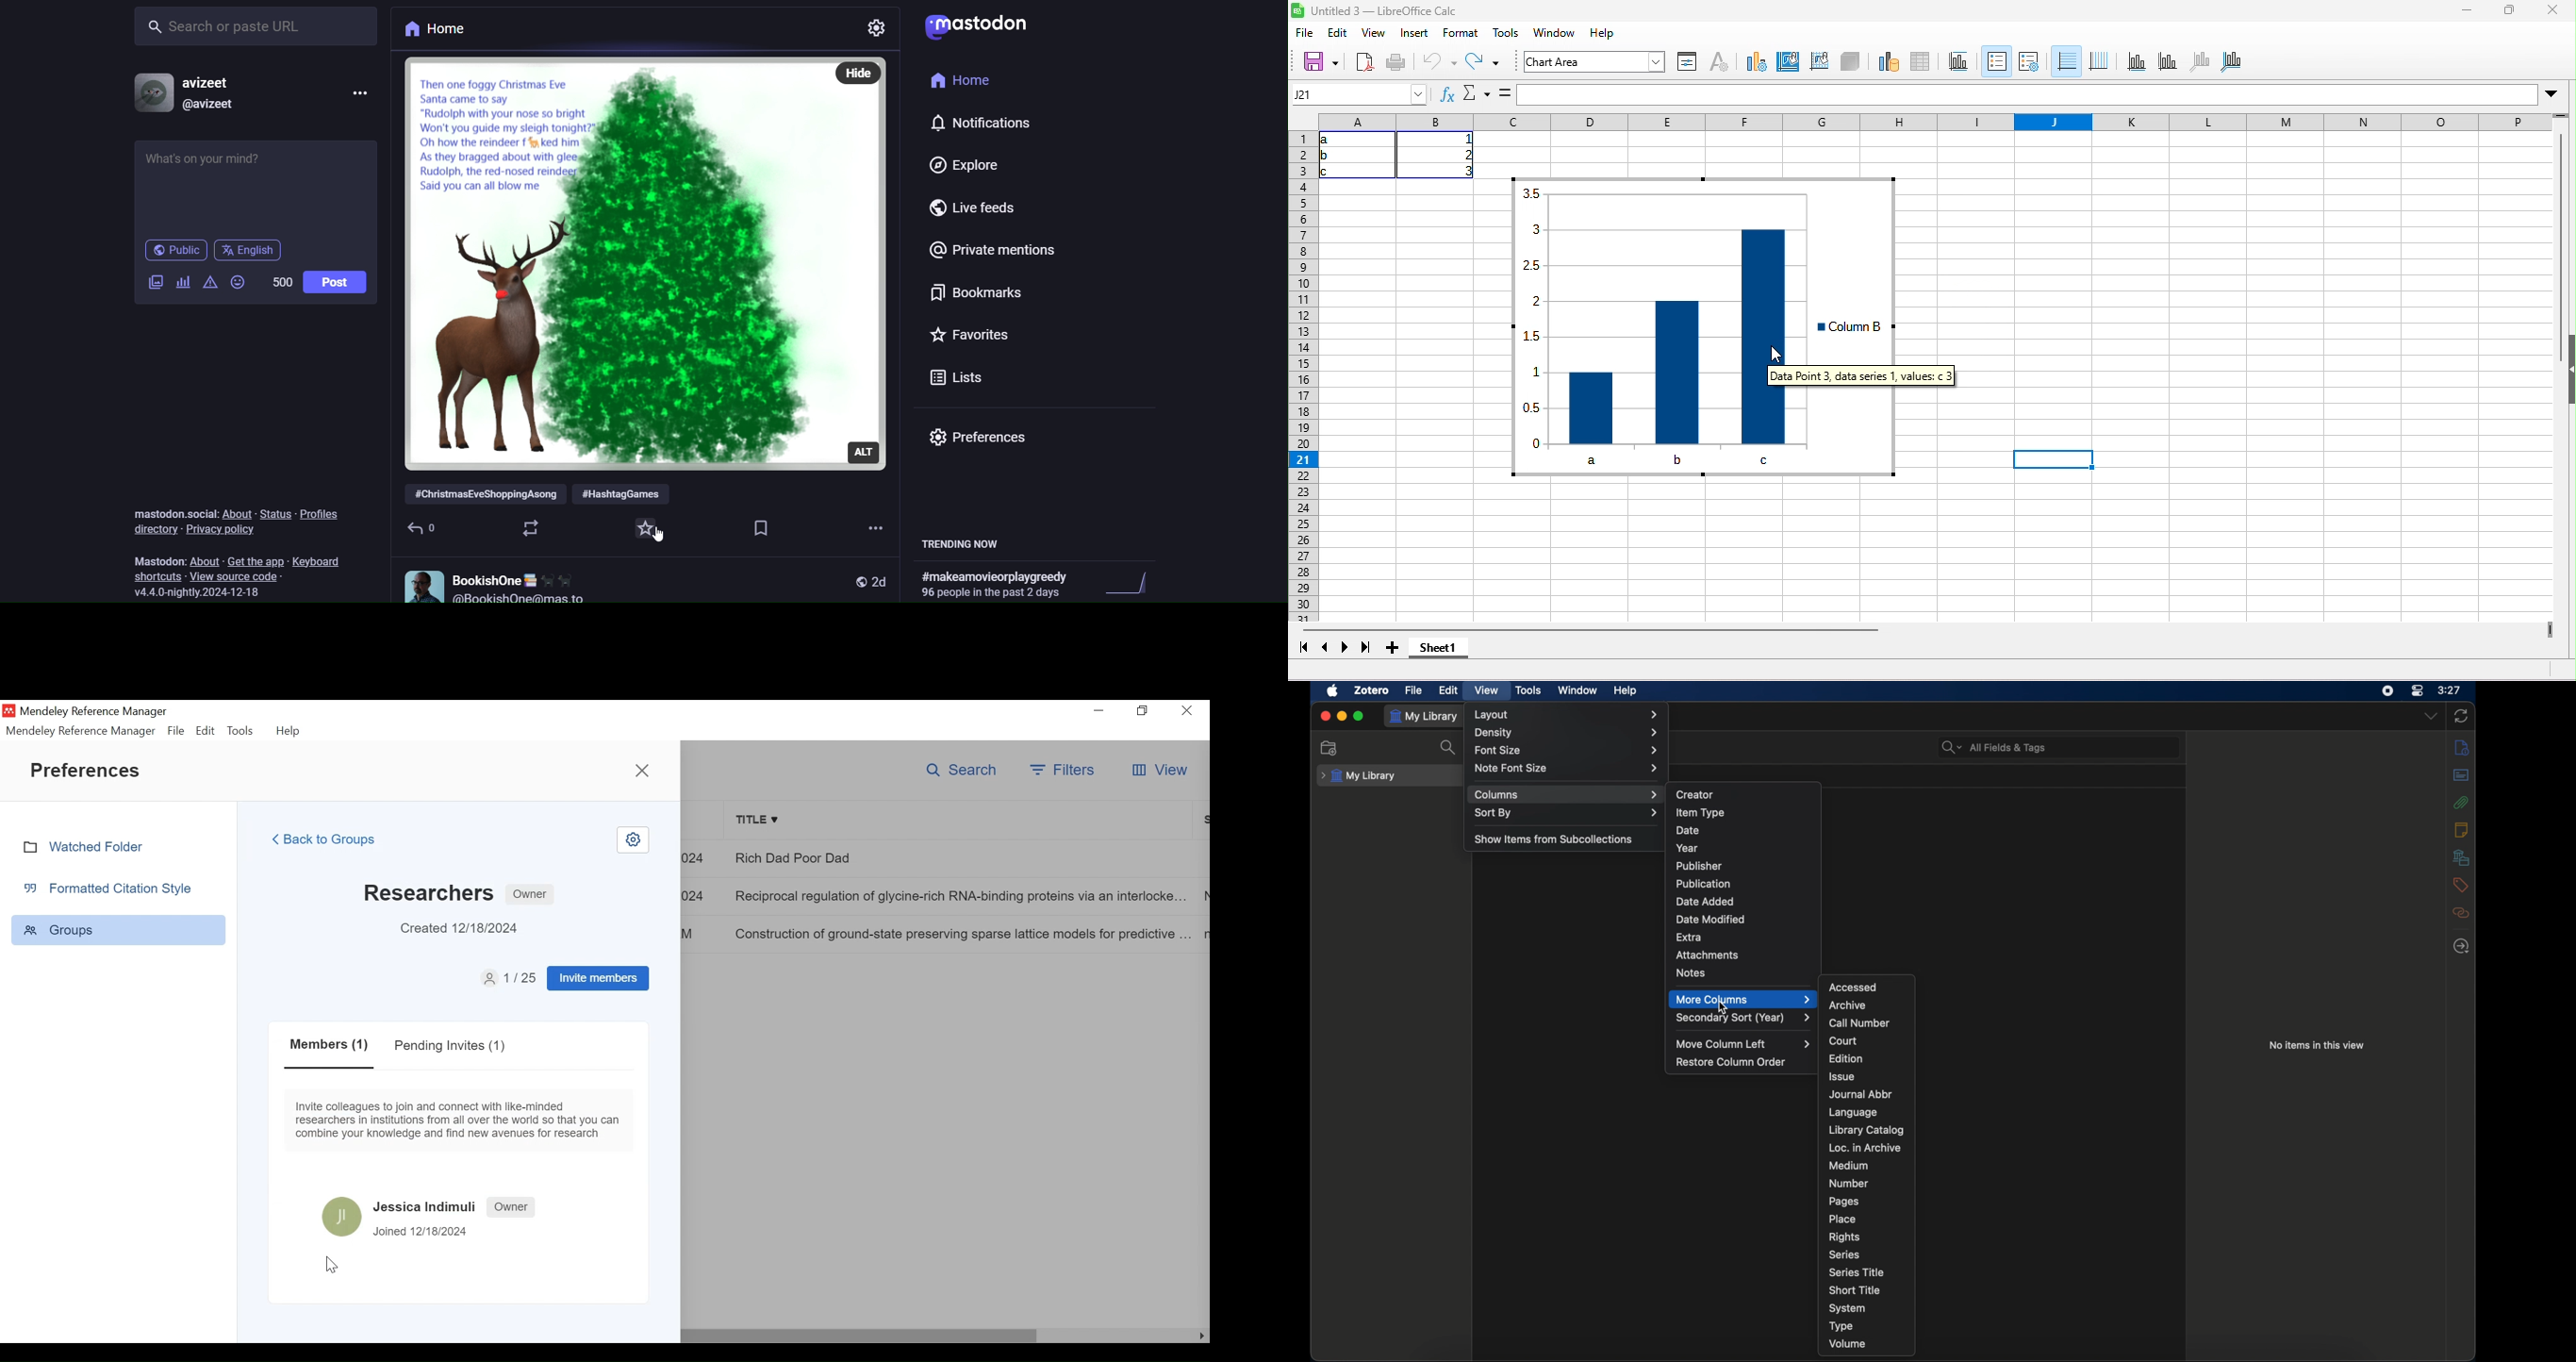  Describe the element at coordinates (2139, 62) in the screenshot. I see `x axis` at that location.